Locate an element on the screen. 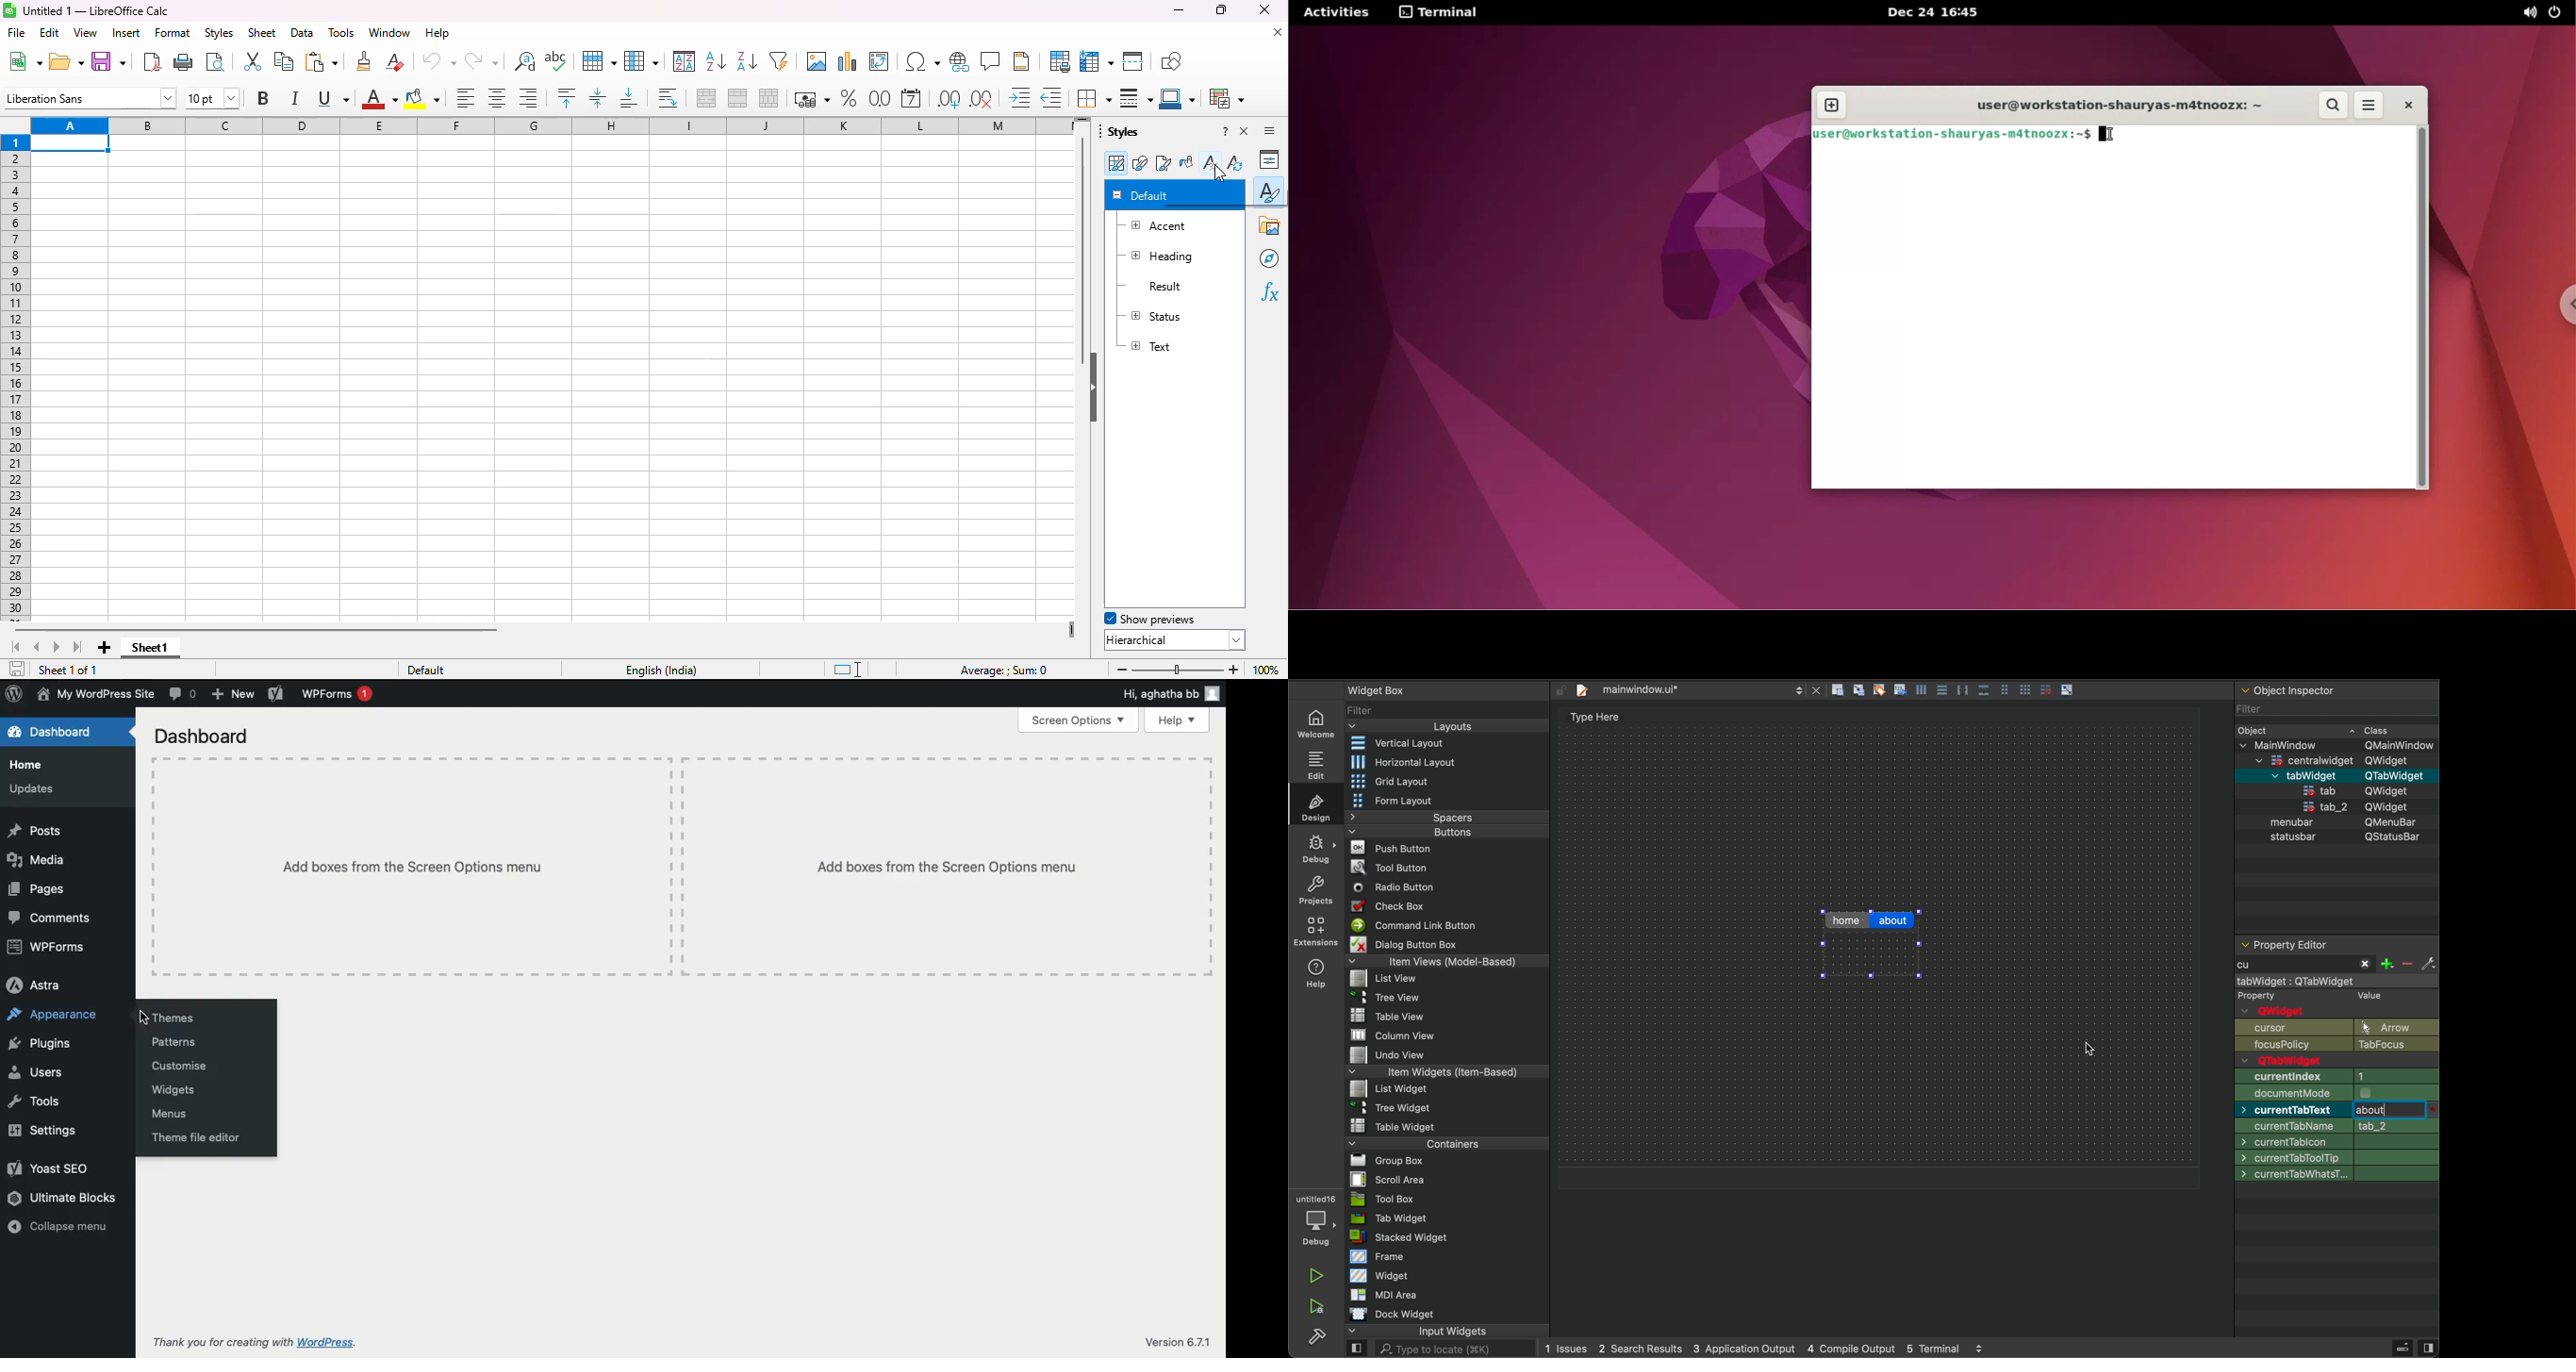 This screenshot has height=1372, width=2576. maximize is located at coordinates (1222, 9).